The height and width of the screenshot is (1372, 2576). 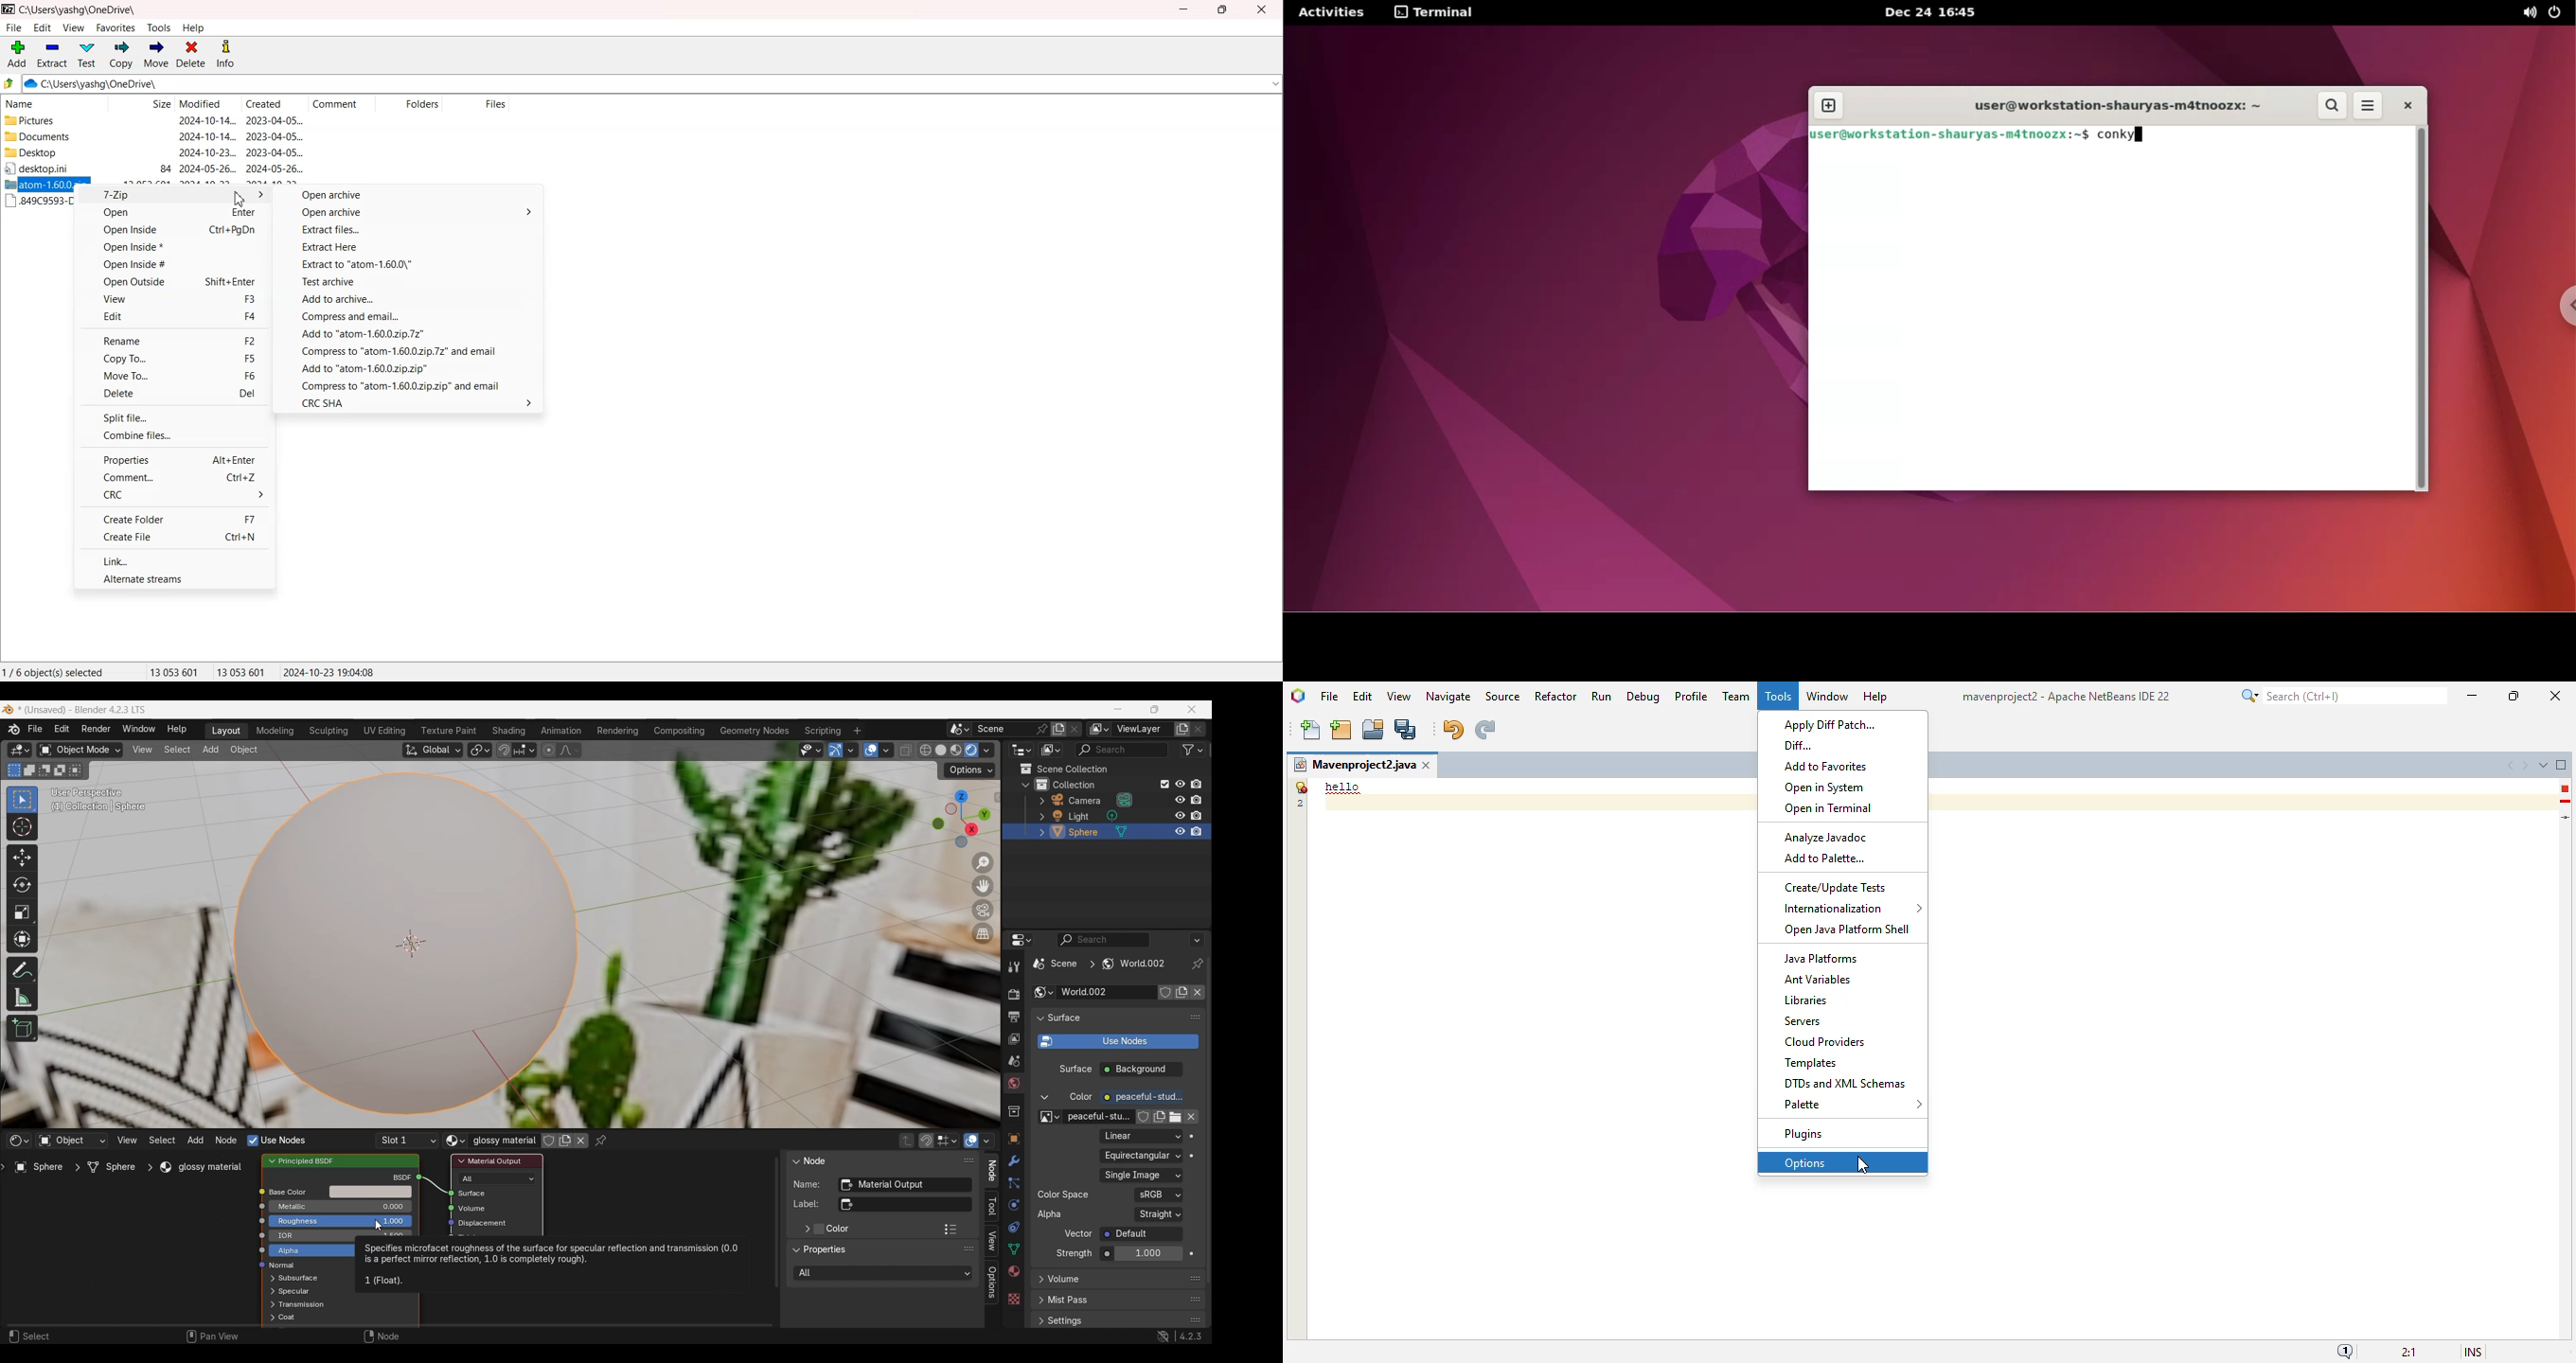 What do you see at coordinates (86, 710) in the screenshot?
I see `* (Unsaved) - Blender 4.2.3 LTS` at bounding box center [86, 710].